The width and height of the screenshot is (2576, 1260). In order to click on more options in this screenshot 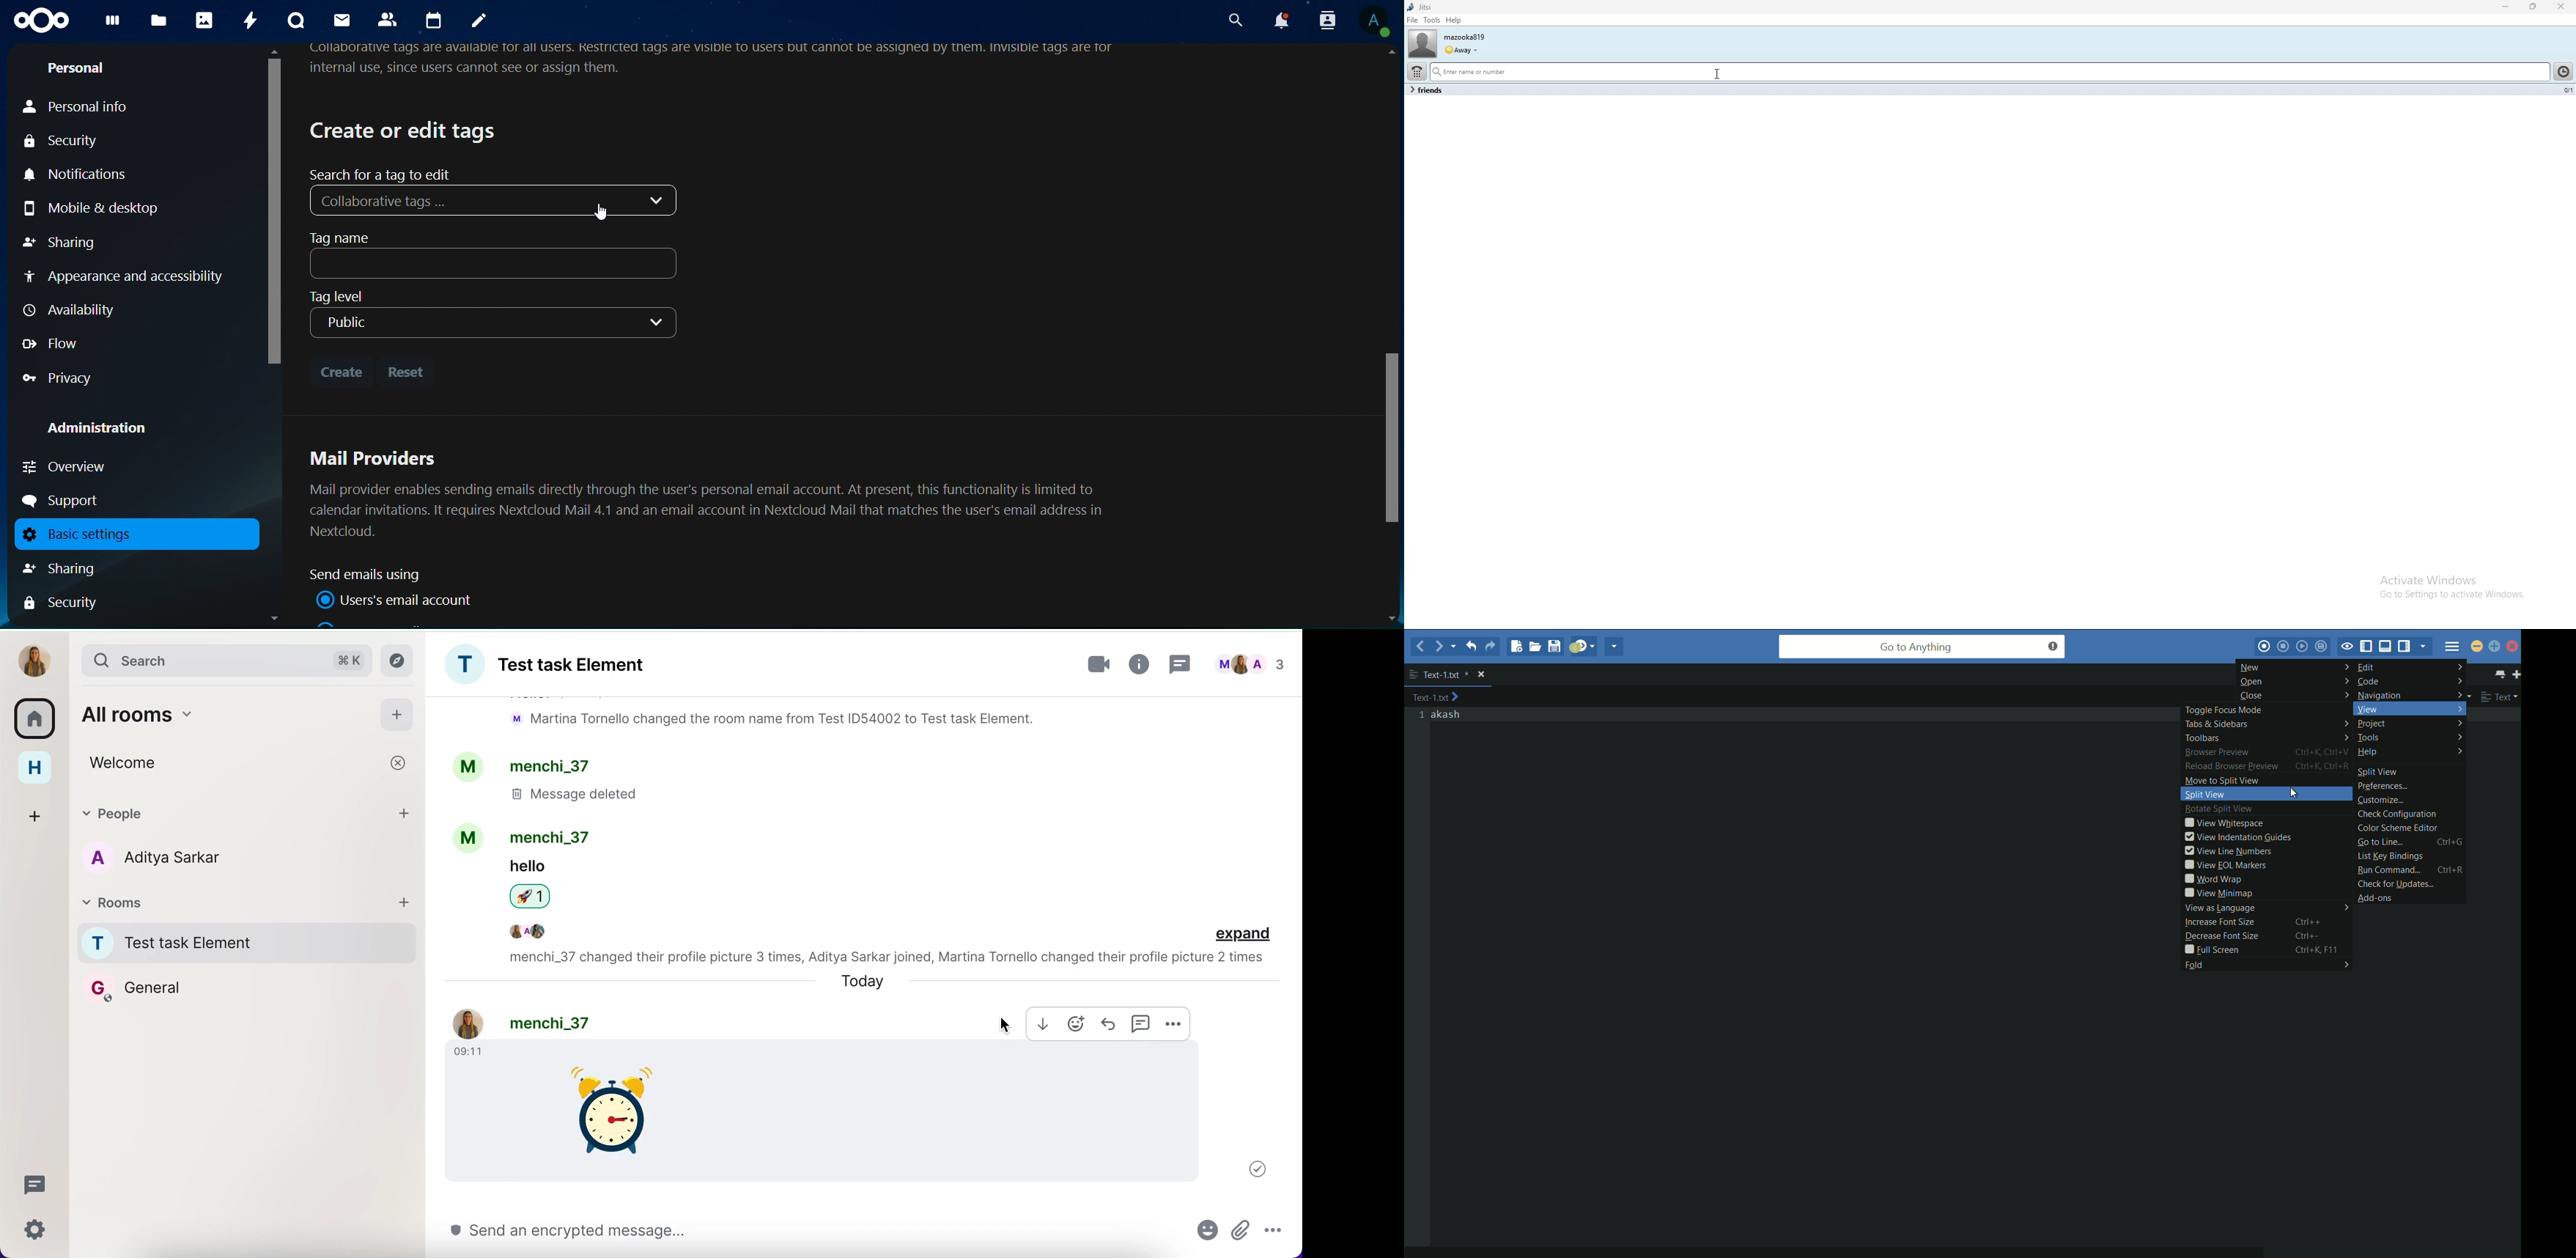, I will do `click(1173, 1023)`.